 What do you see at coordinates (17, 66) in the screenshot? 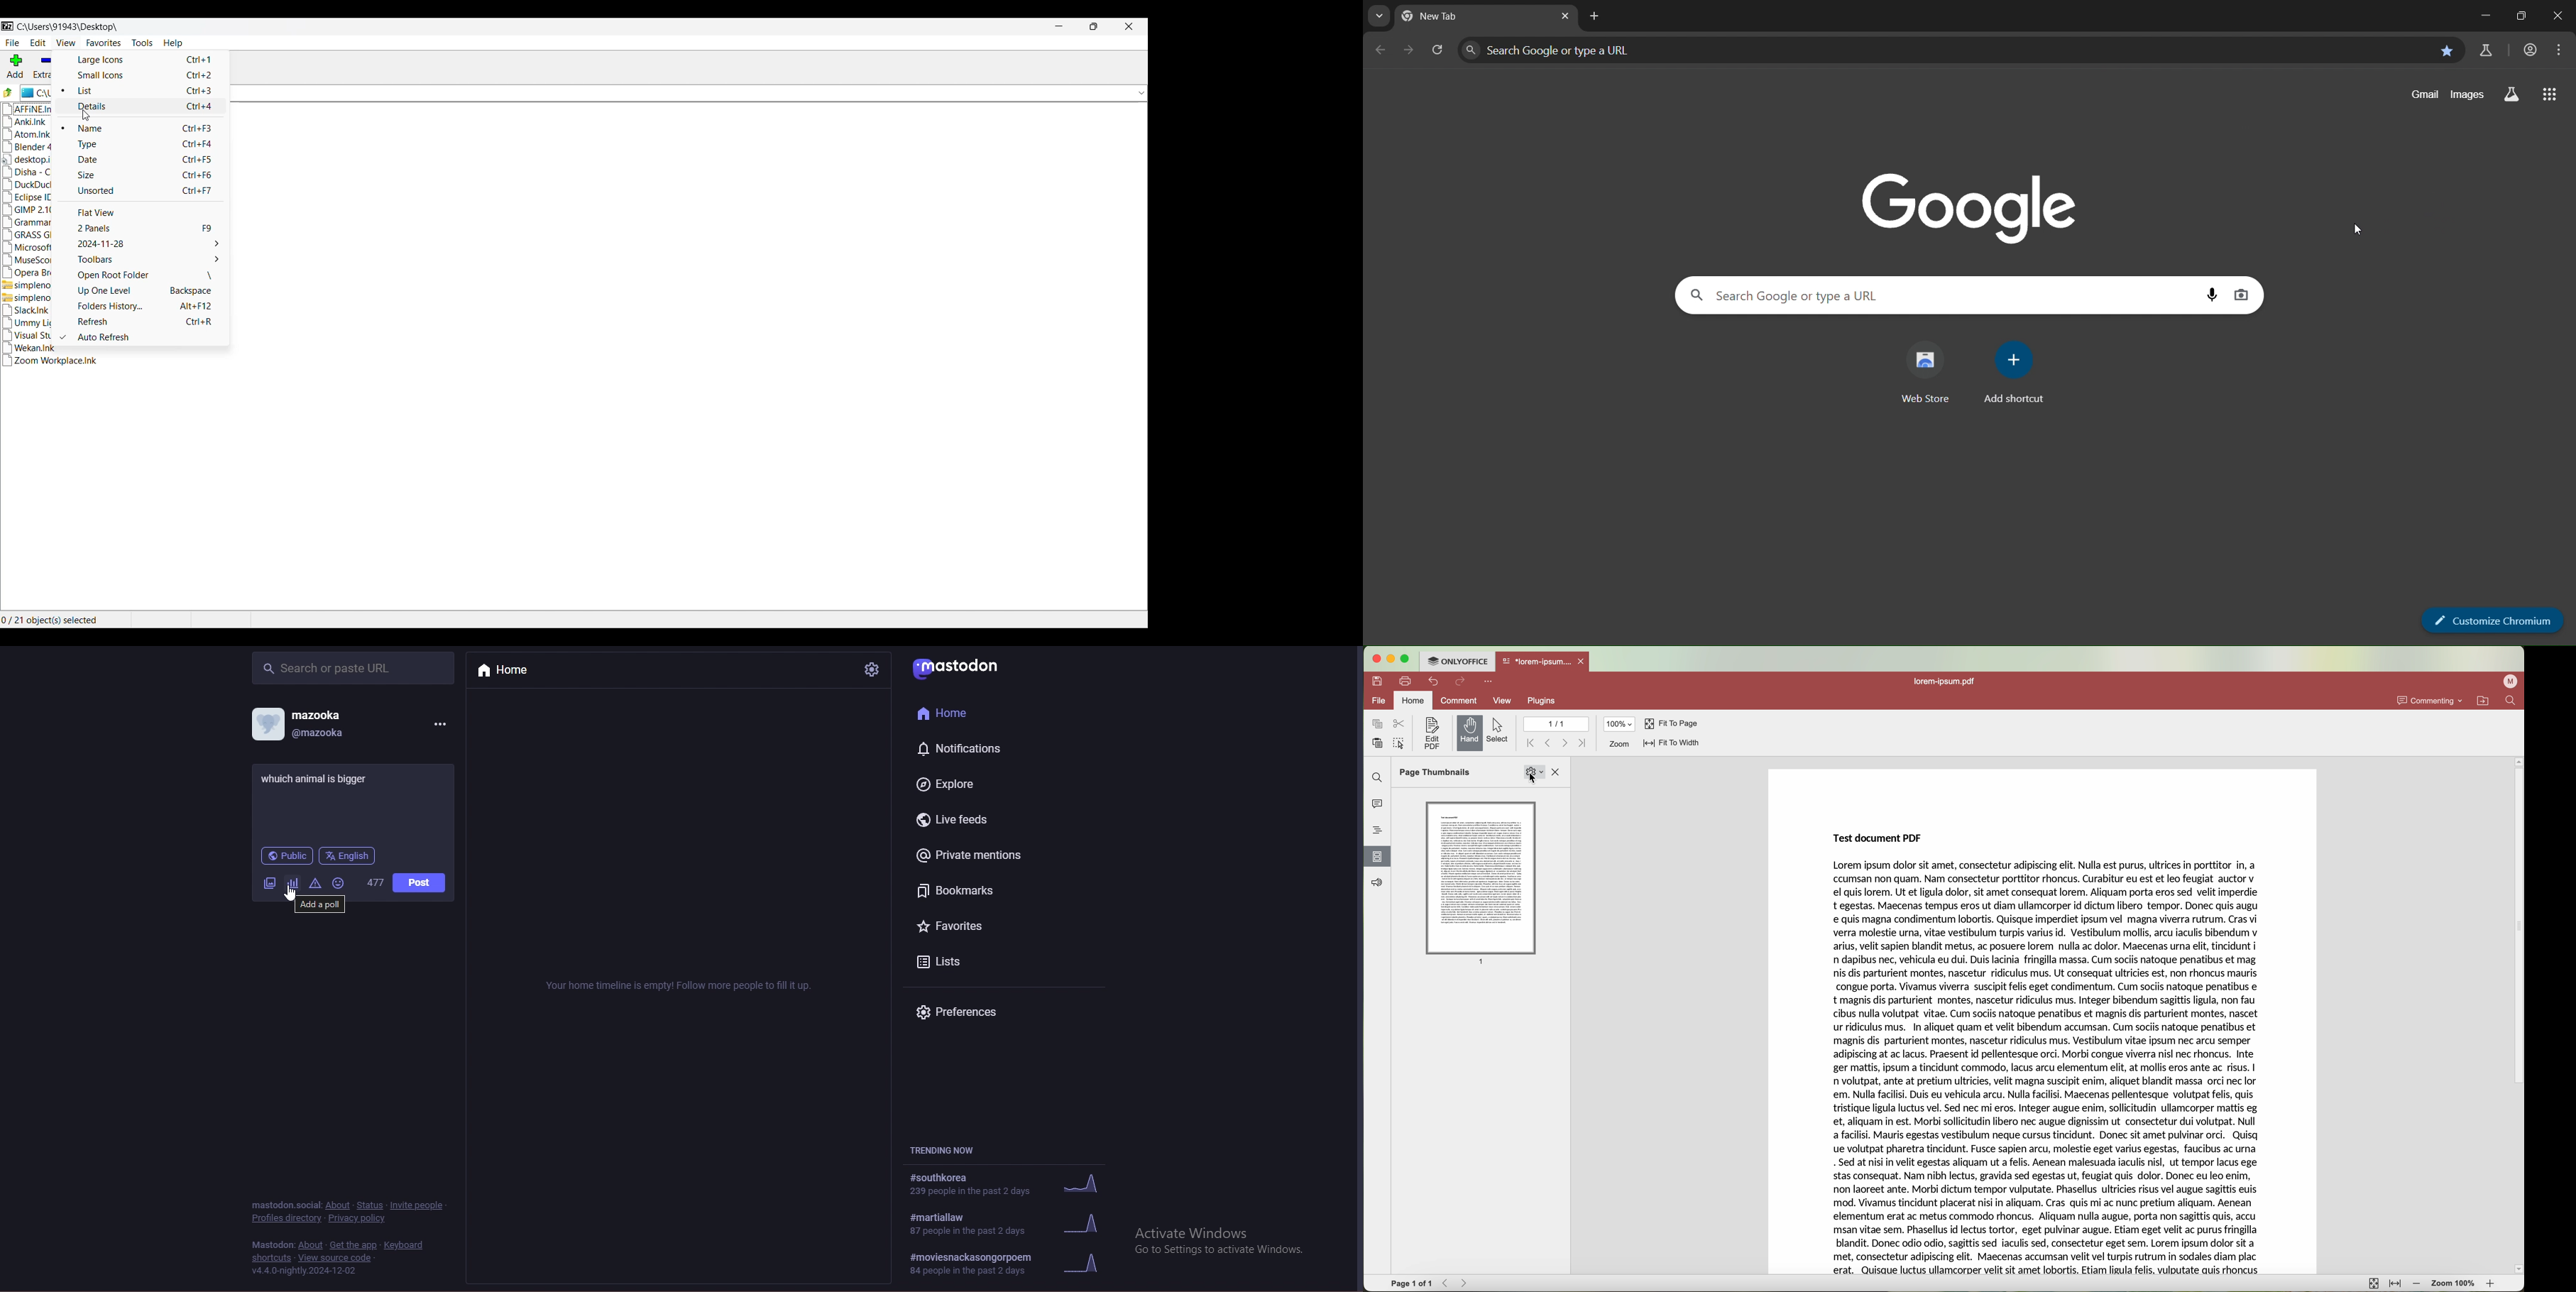
I see `add` at bounding box center [17, 66].